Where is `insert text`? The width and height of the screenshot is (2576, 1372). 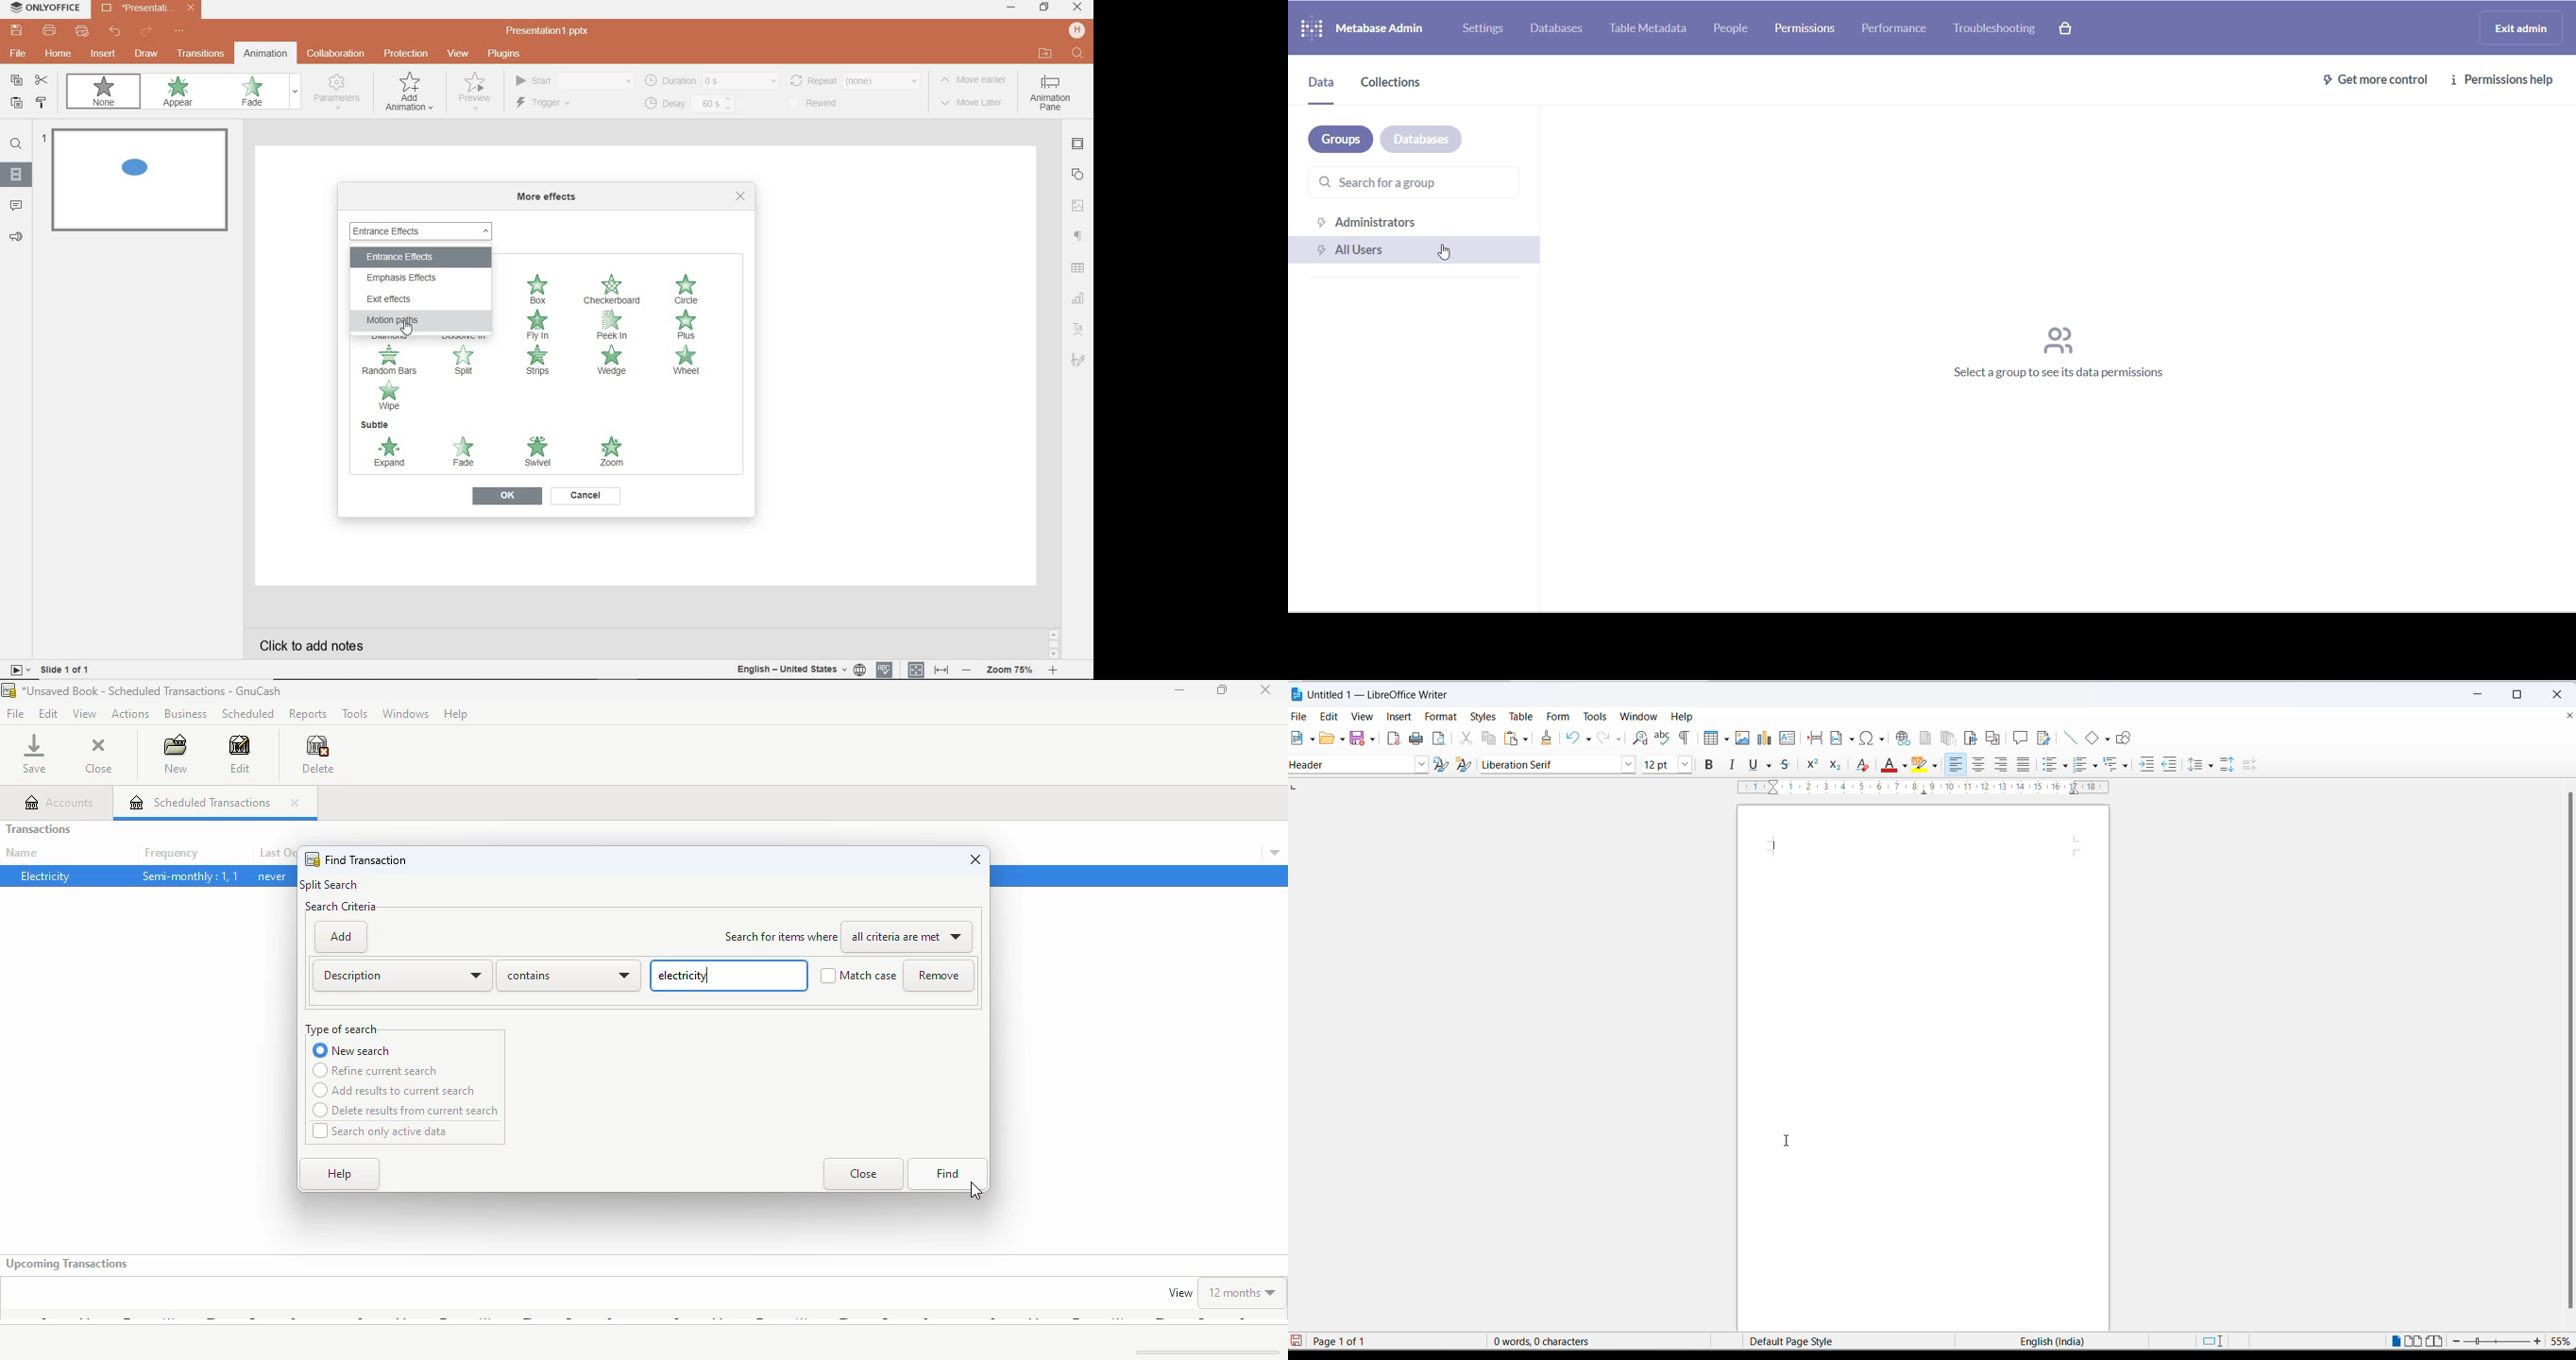
insert text is located at coordinates (1794, 739).